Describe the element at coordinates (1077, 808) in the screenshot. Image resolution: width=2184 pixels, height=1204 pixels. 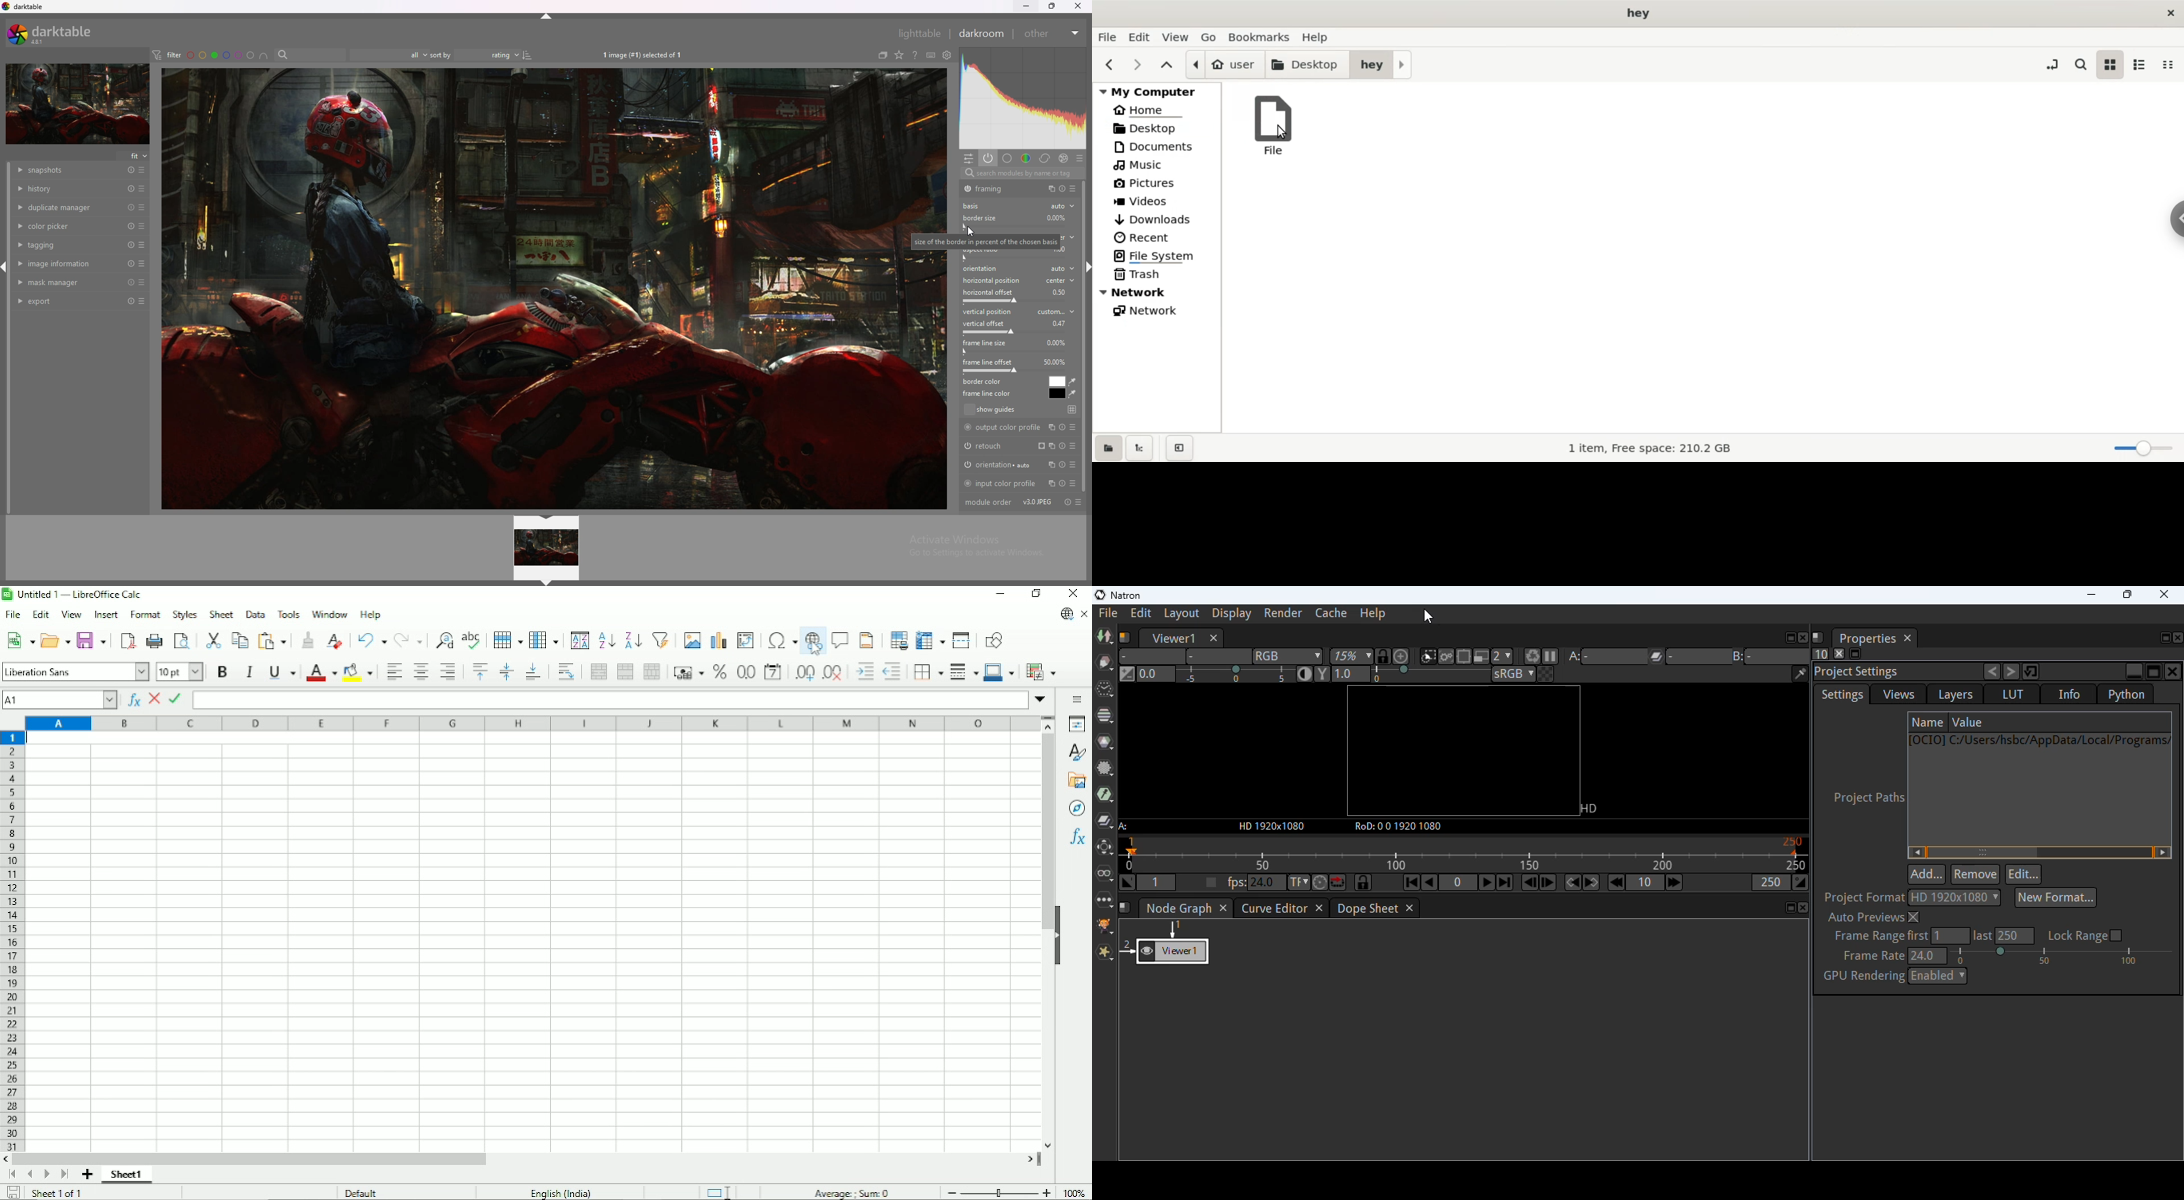
I see `Navigator` at that location.